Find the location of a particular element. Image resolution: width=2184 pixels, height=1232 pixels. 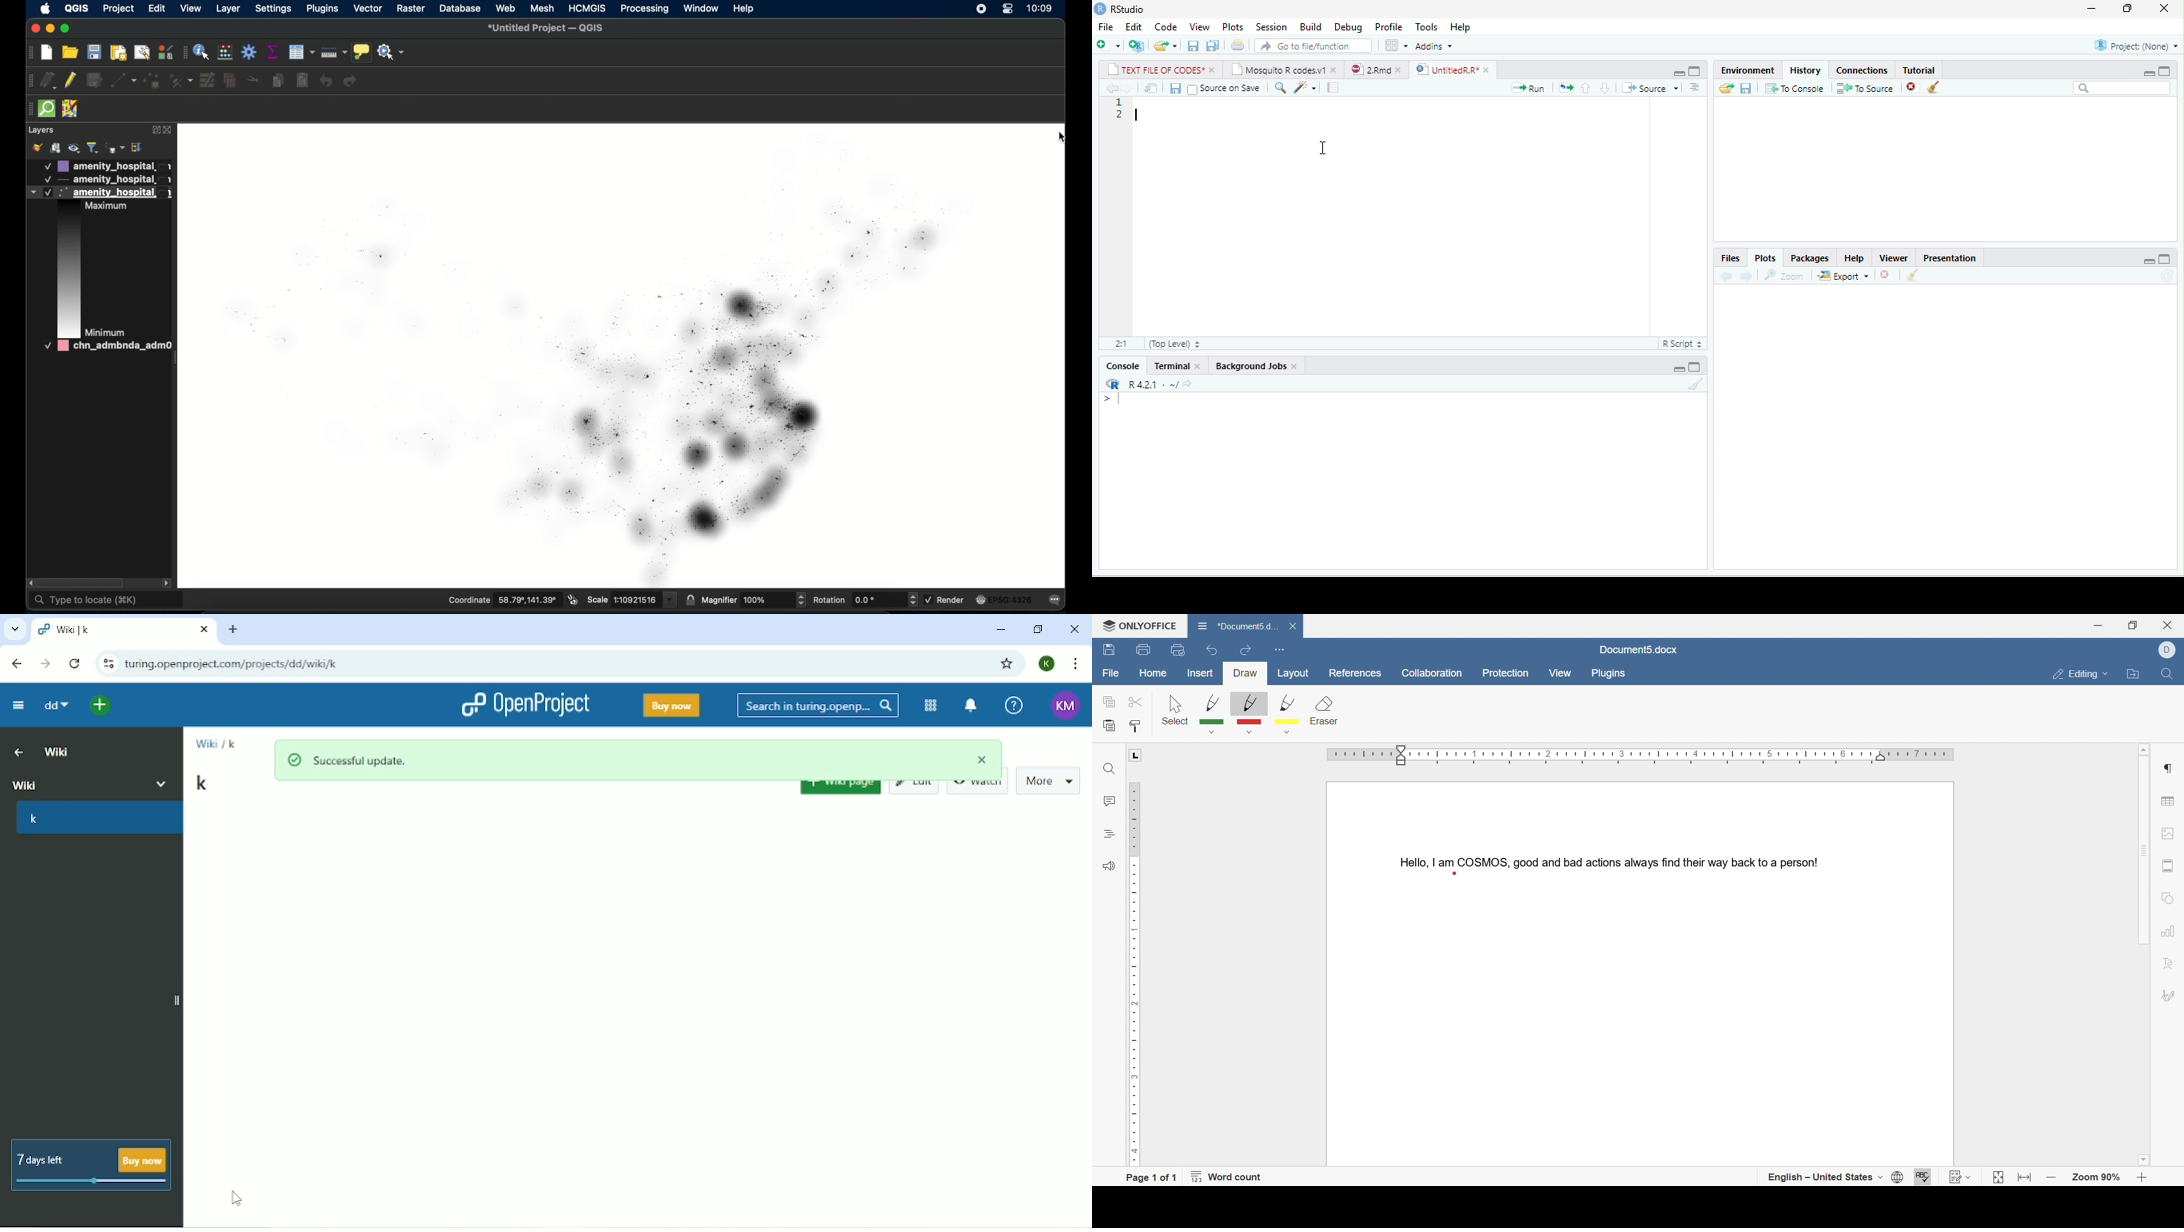

toggle mouse extents and display position is located at coordinates (572, 599).